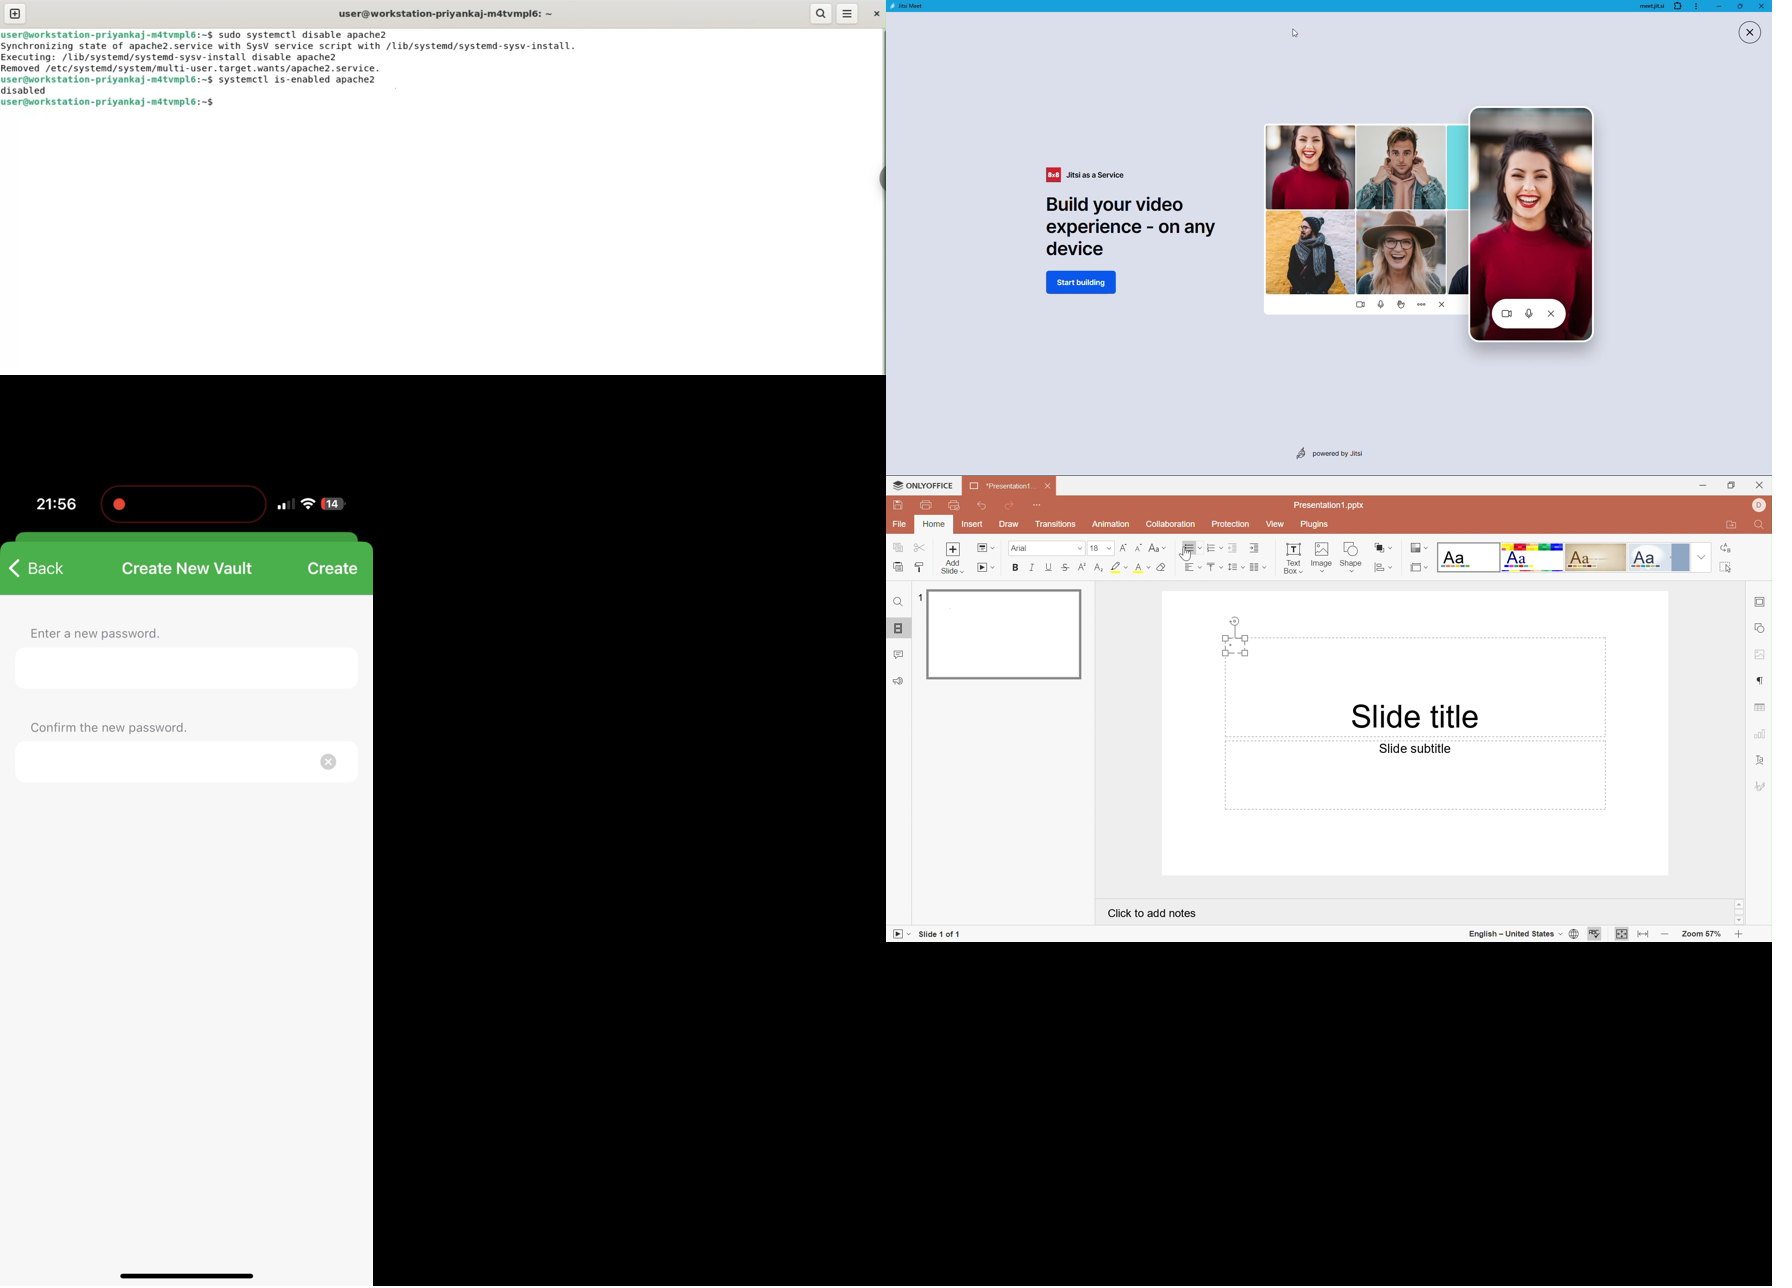 This screenshot has width=1792, height=1288. I want to click on signal, so click(286, 504).